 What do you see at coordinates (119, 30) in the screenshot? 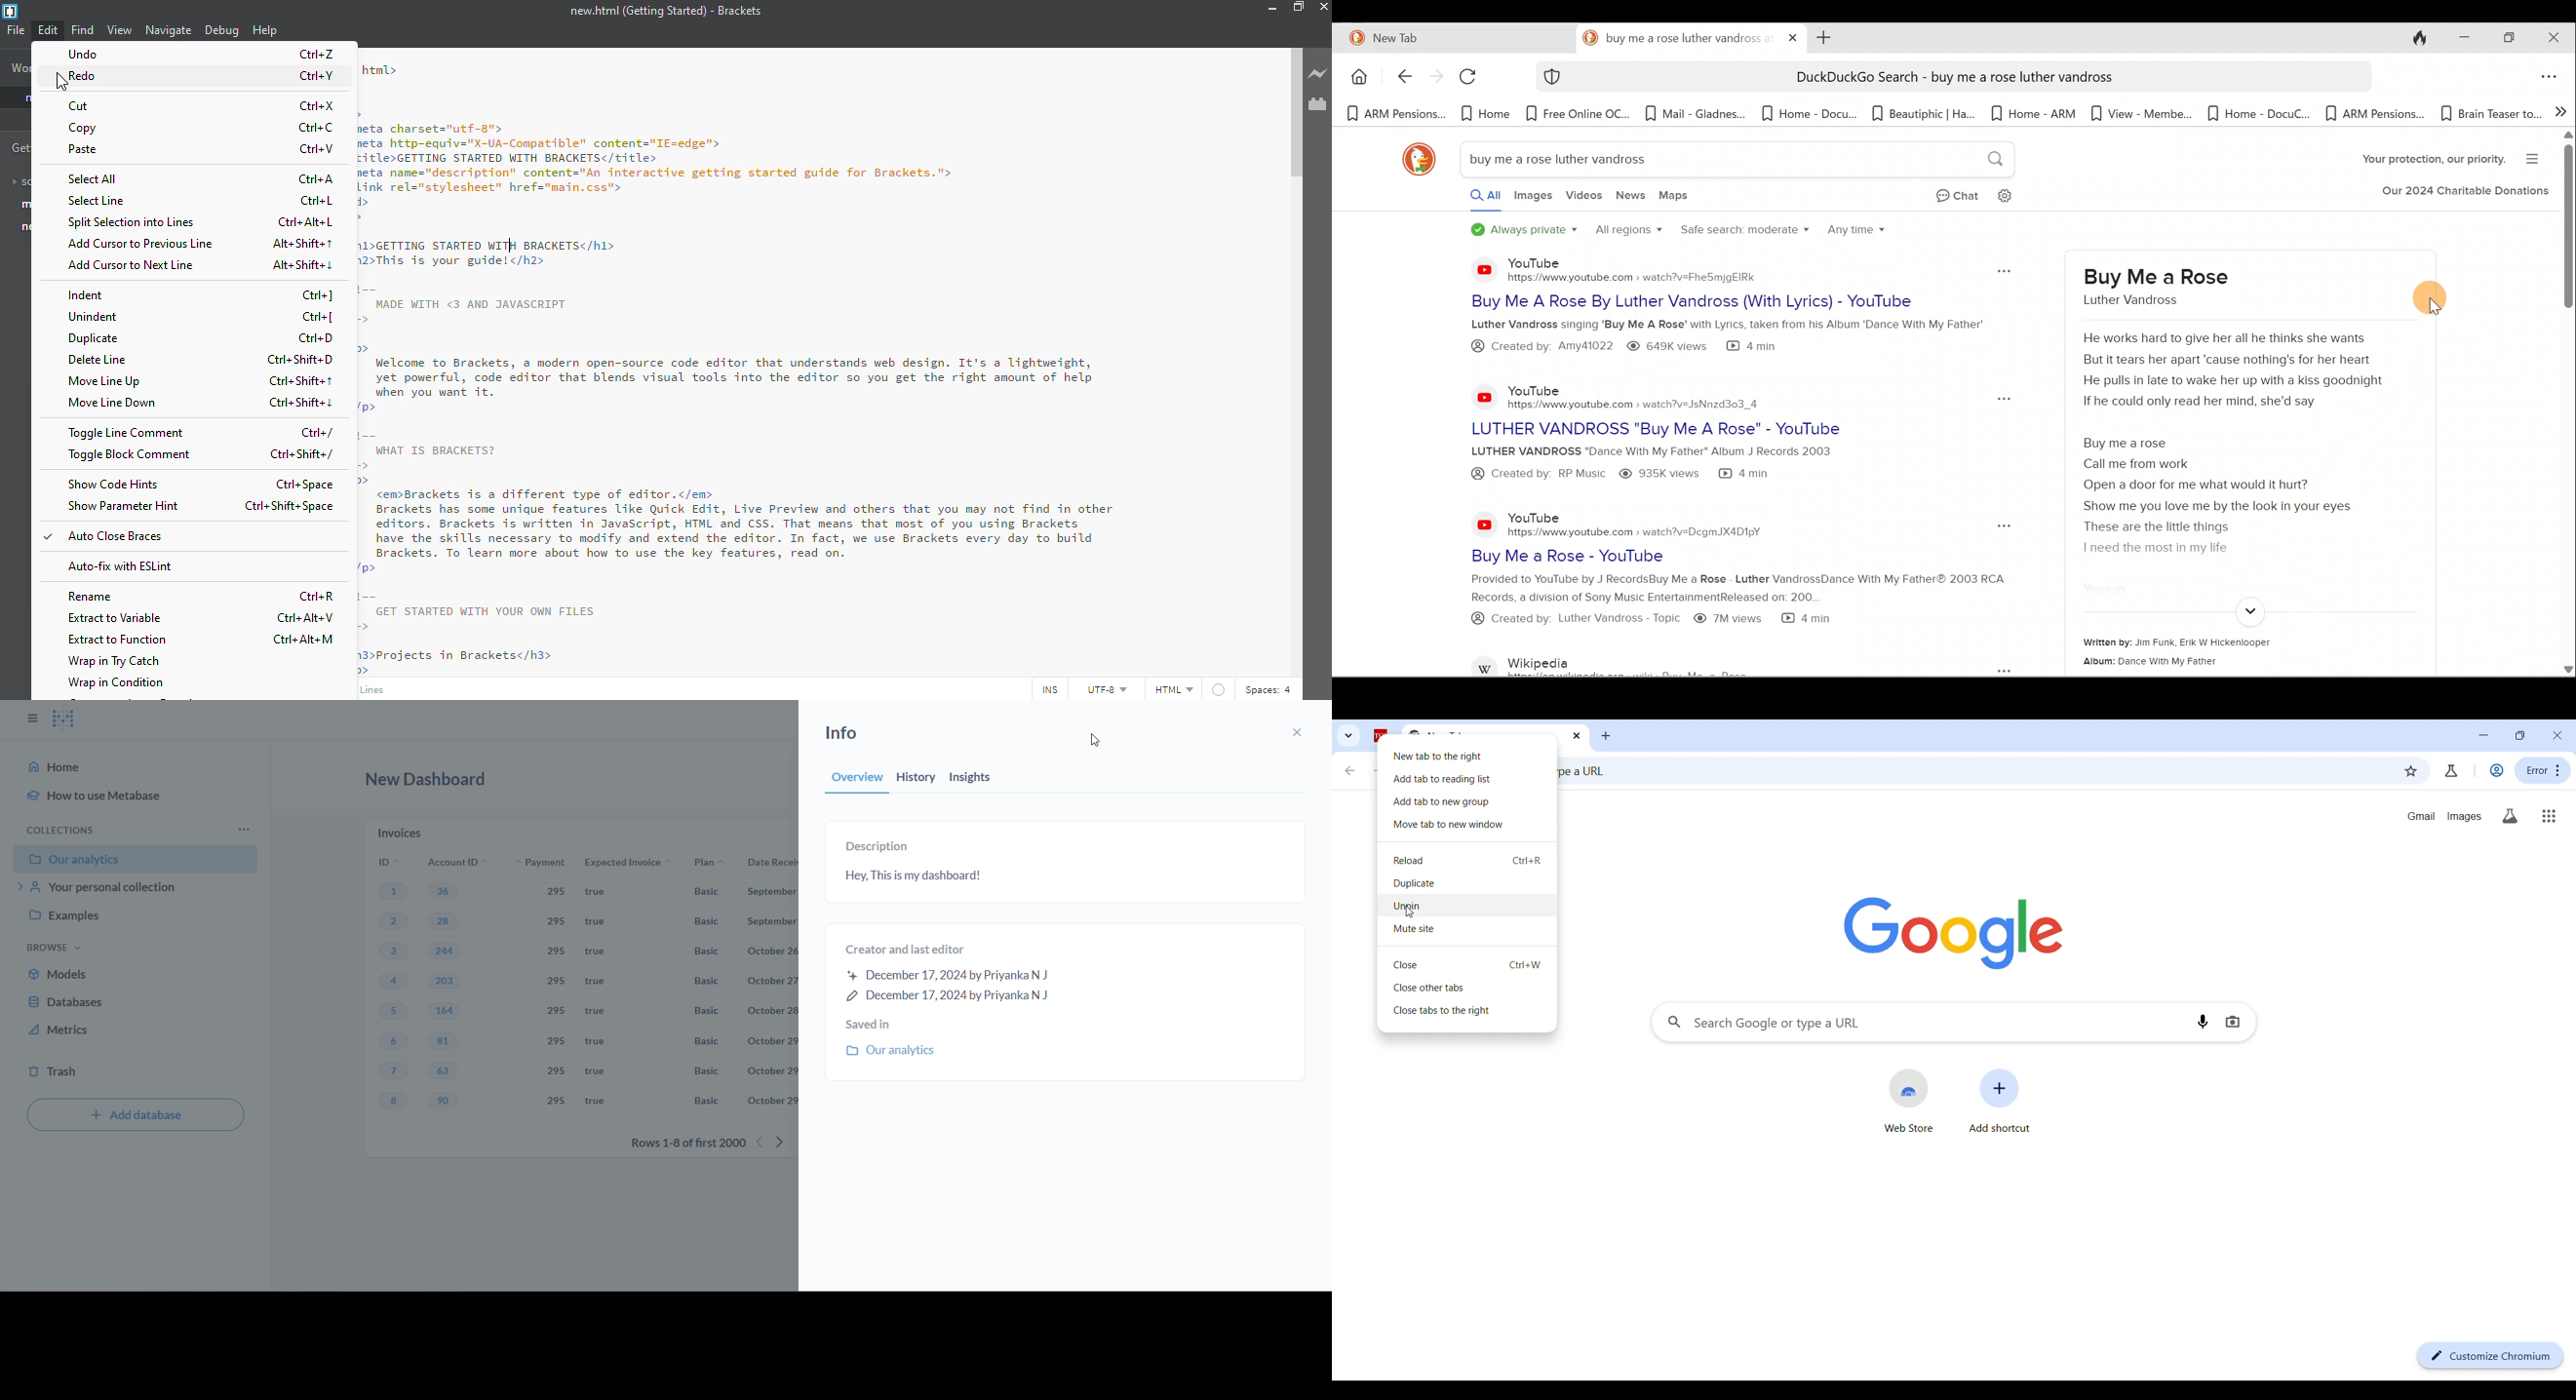
I see `view` at bounding box center [119, 30].